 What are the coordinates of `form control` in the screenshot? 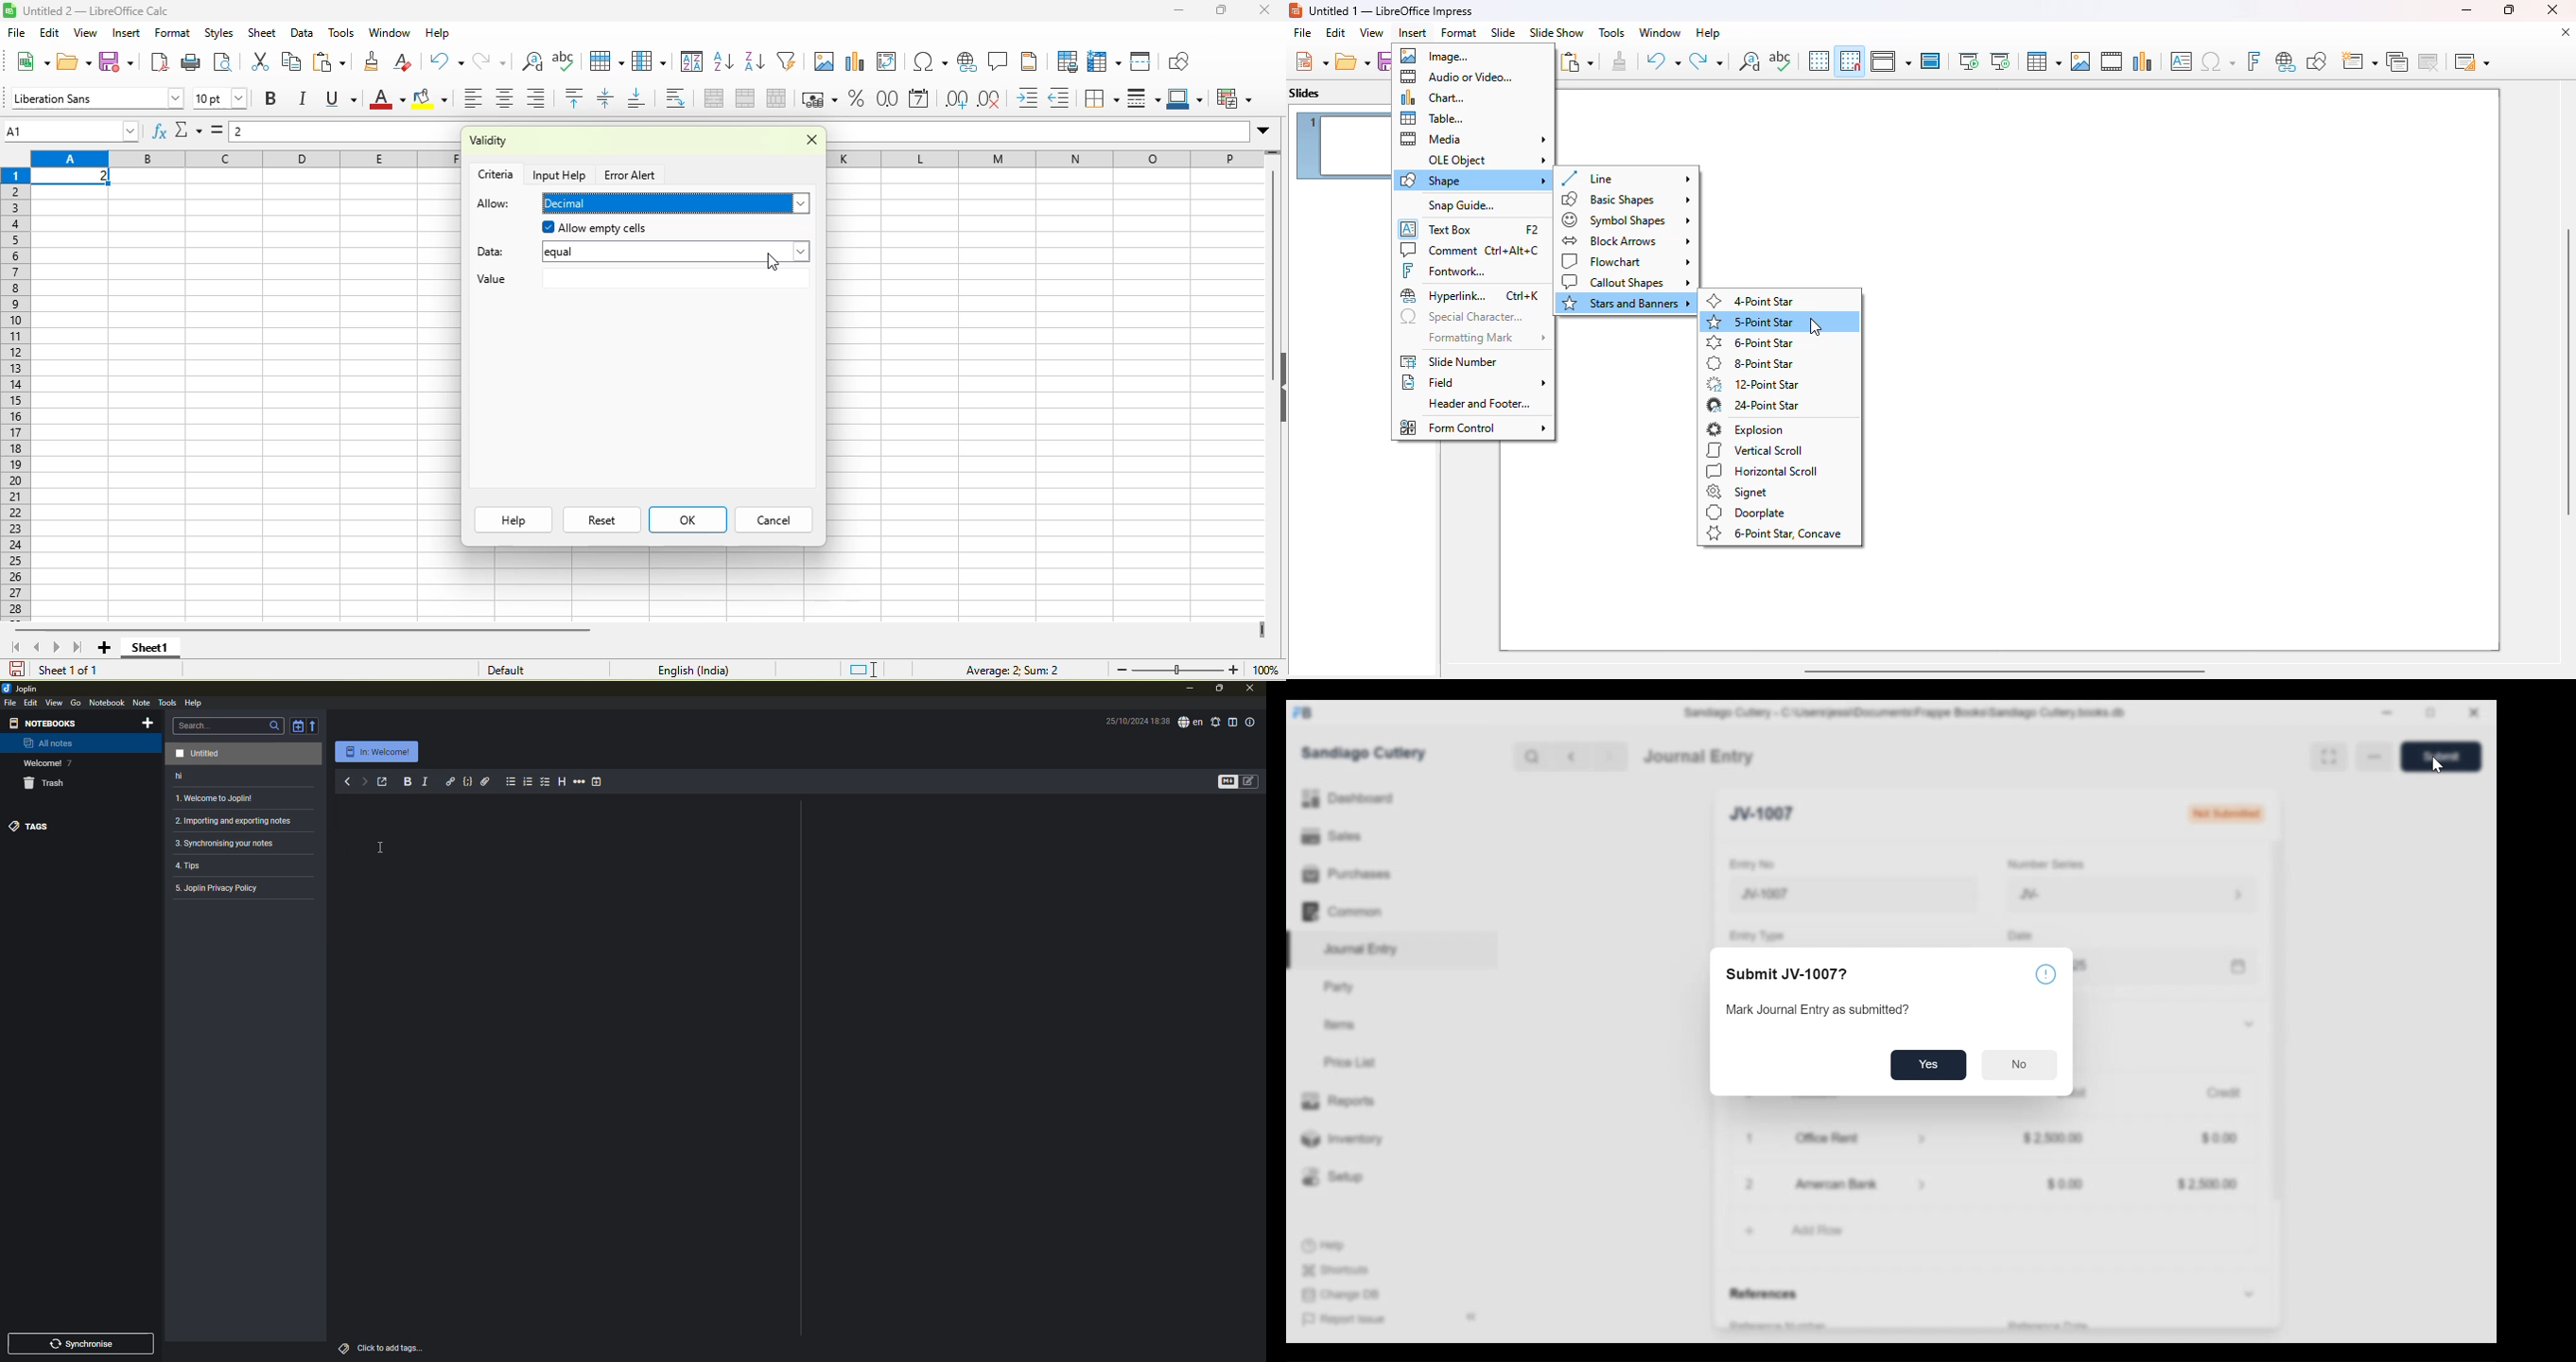 It's located at (1473, 428).